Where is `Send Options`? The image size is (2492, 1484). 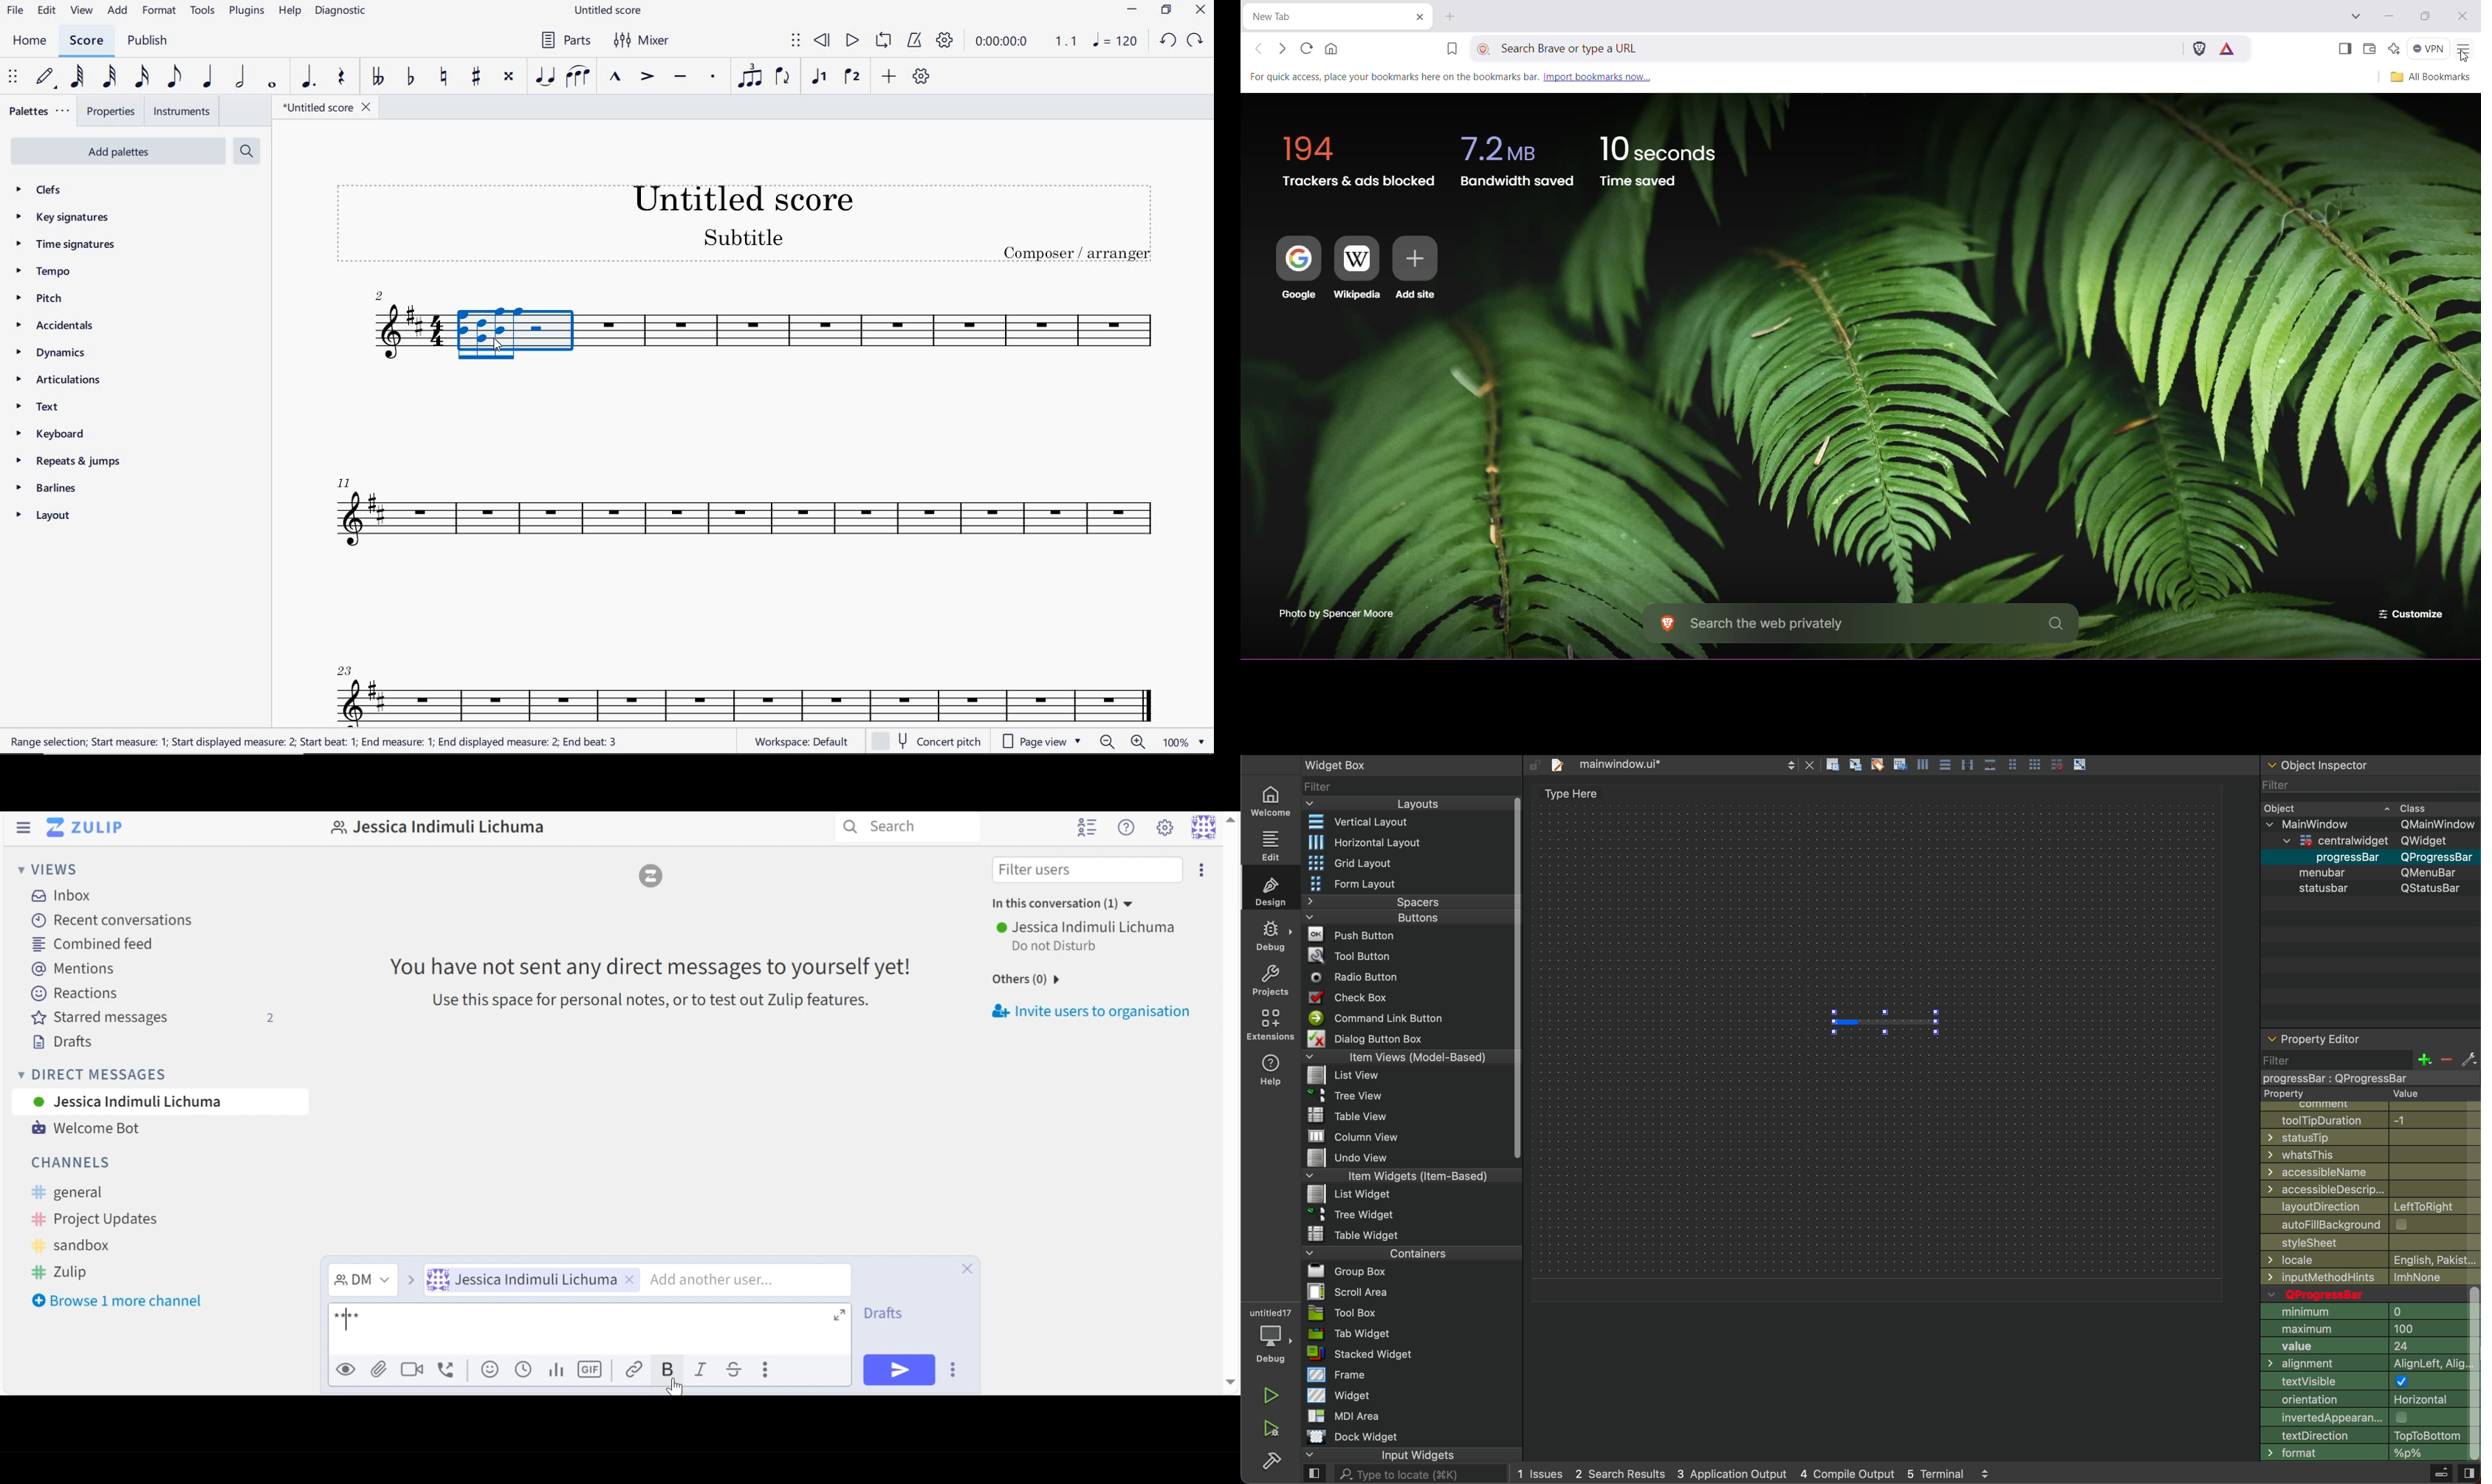
Send Options is located at coordinates (955, 1369).